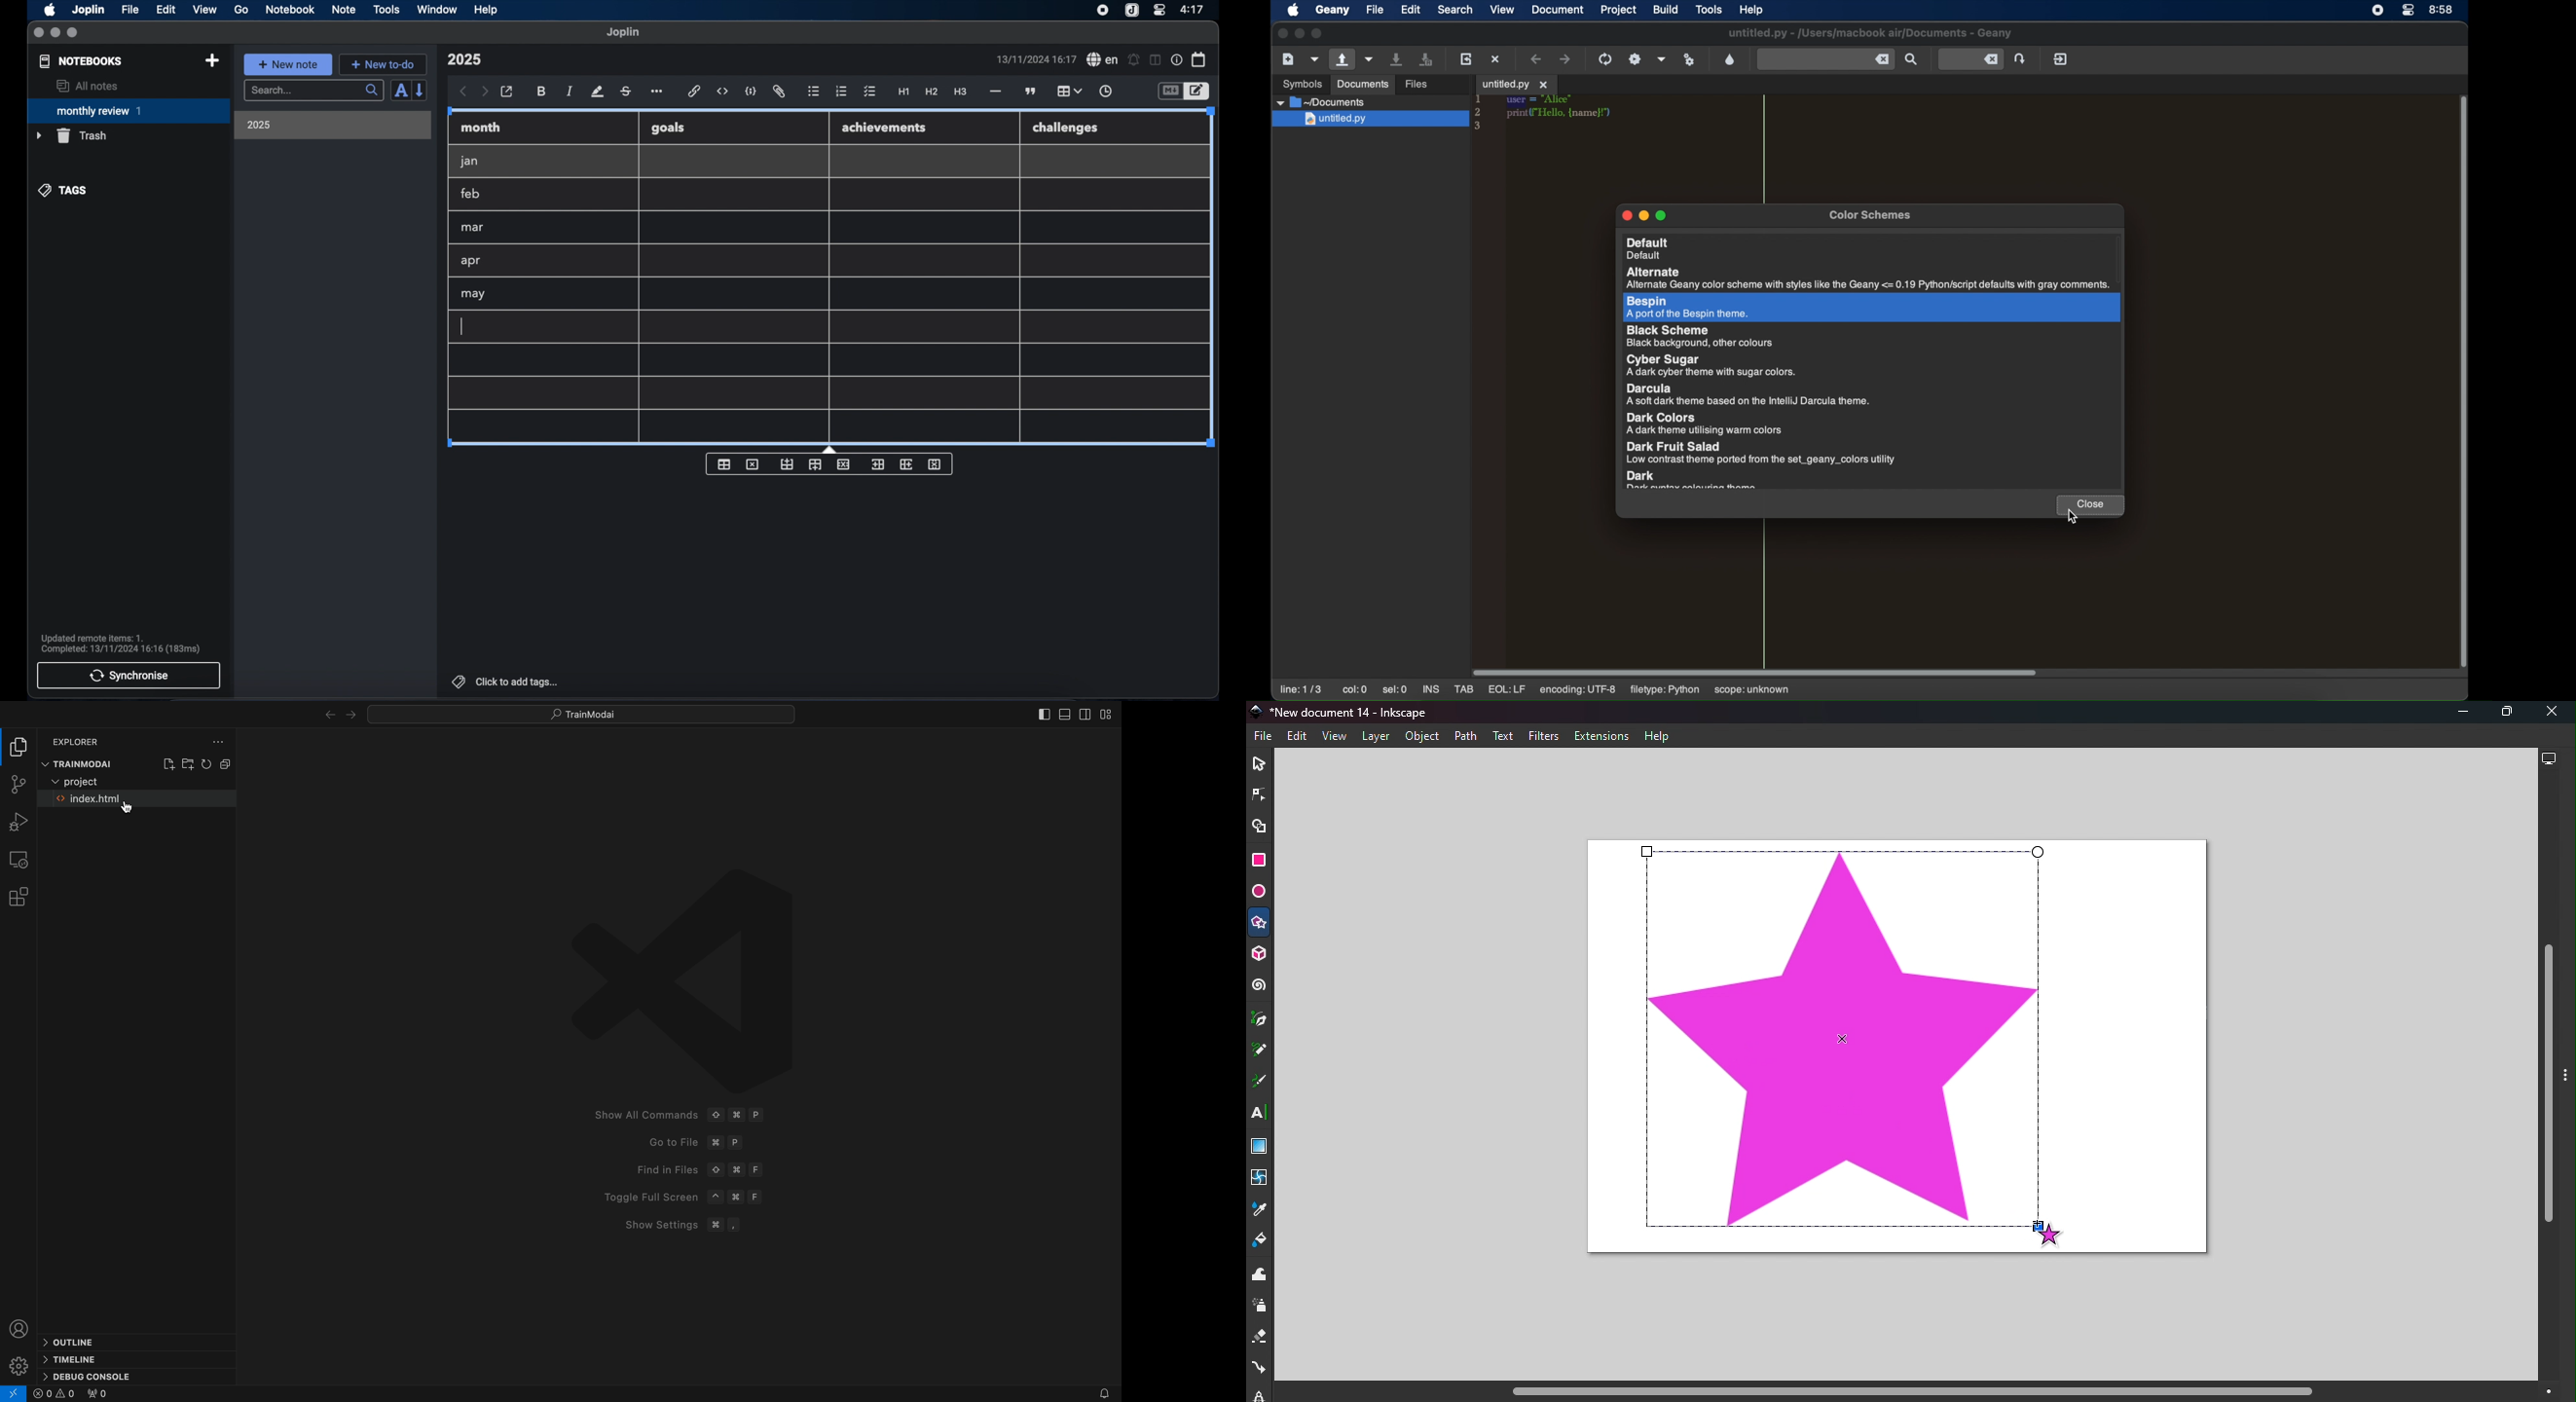 This screenshot has height=1428, width=2576. I want to click on Gradient tool, so click(1261, 1148).